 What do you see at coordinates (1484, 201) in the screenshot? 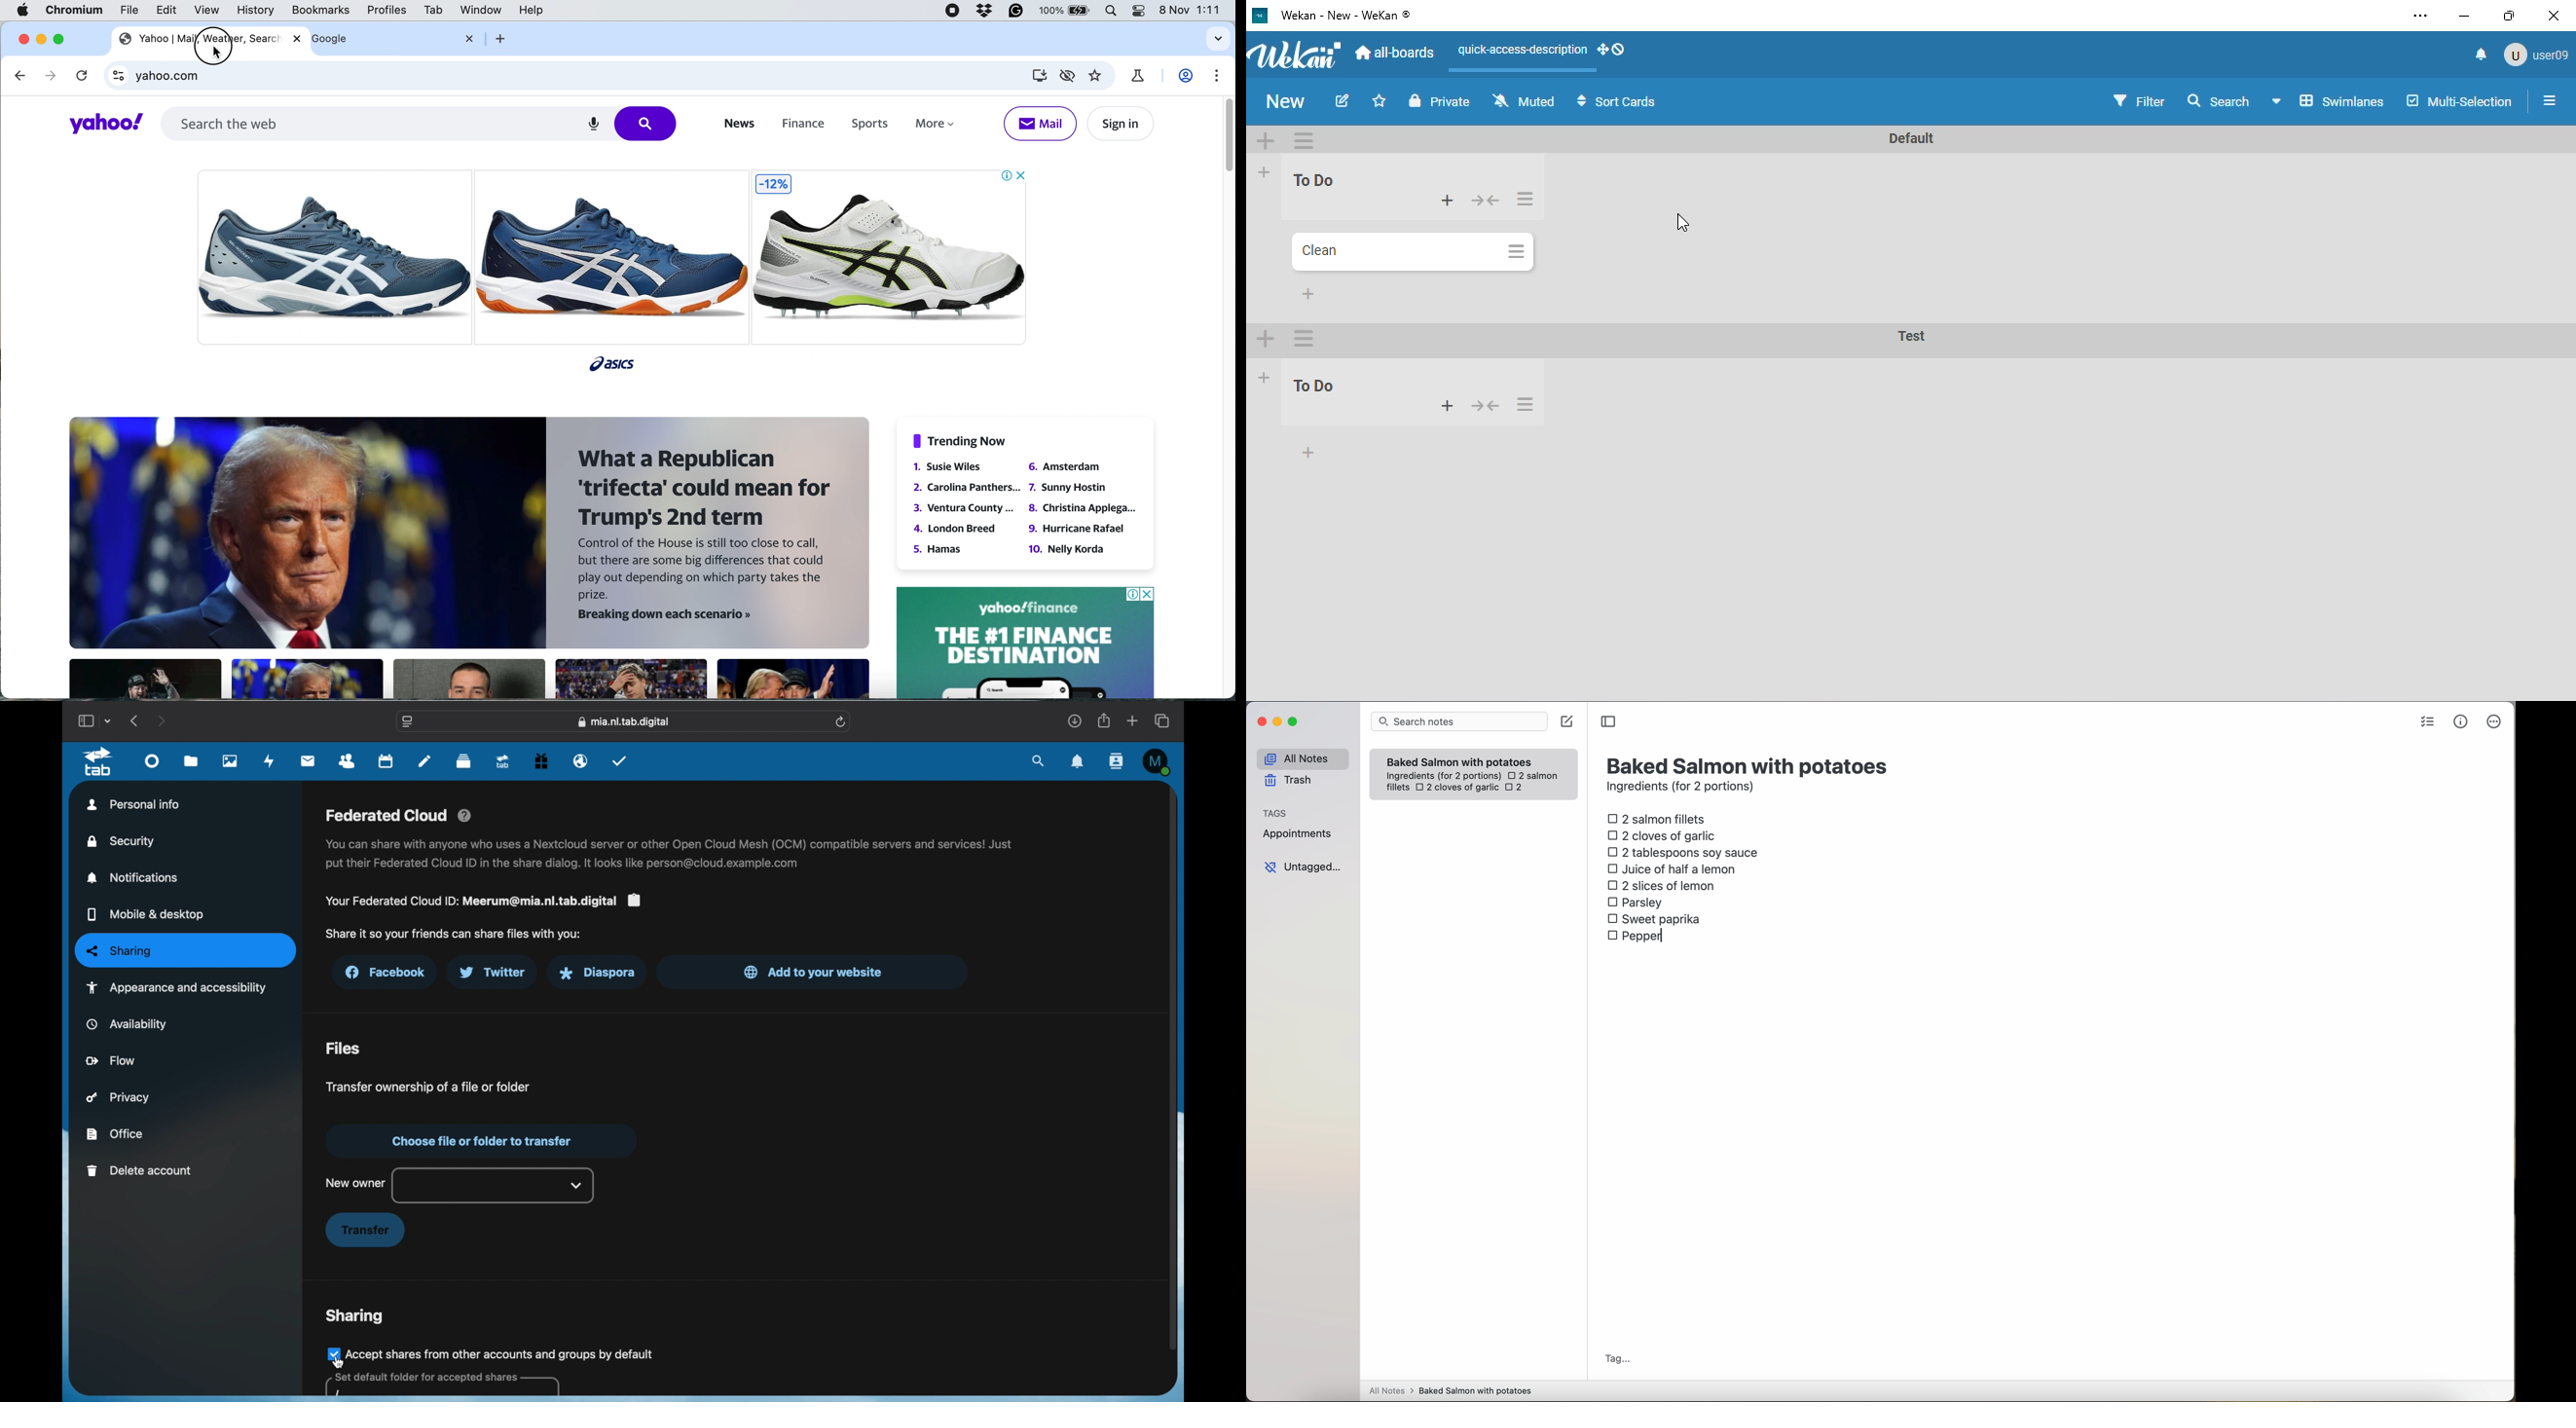
I see `collapse` at bounding box center [1484, 201].